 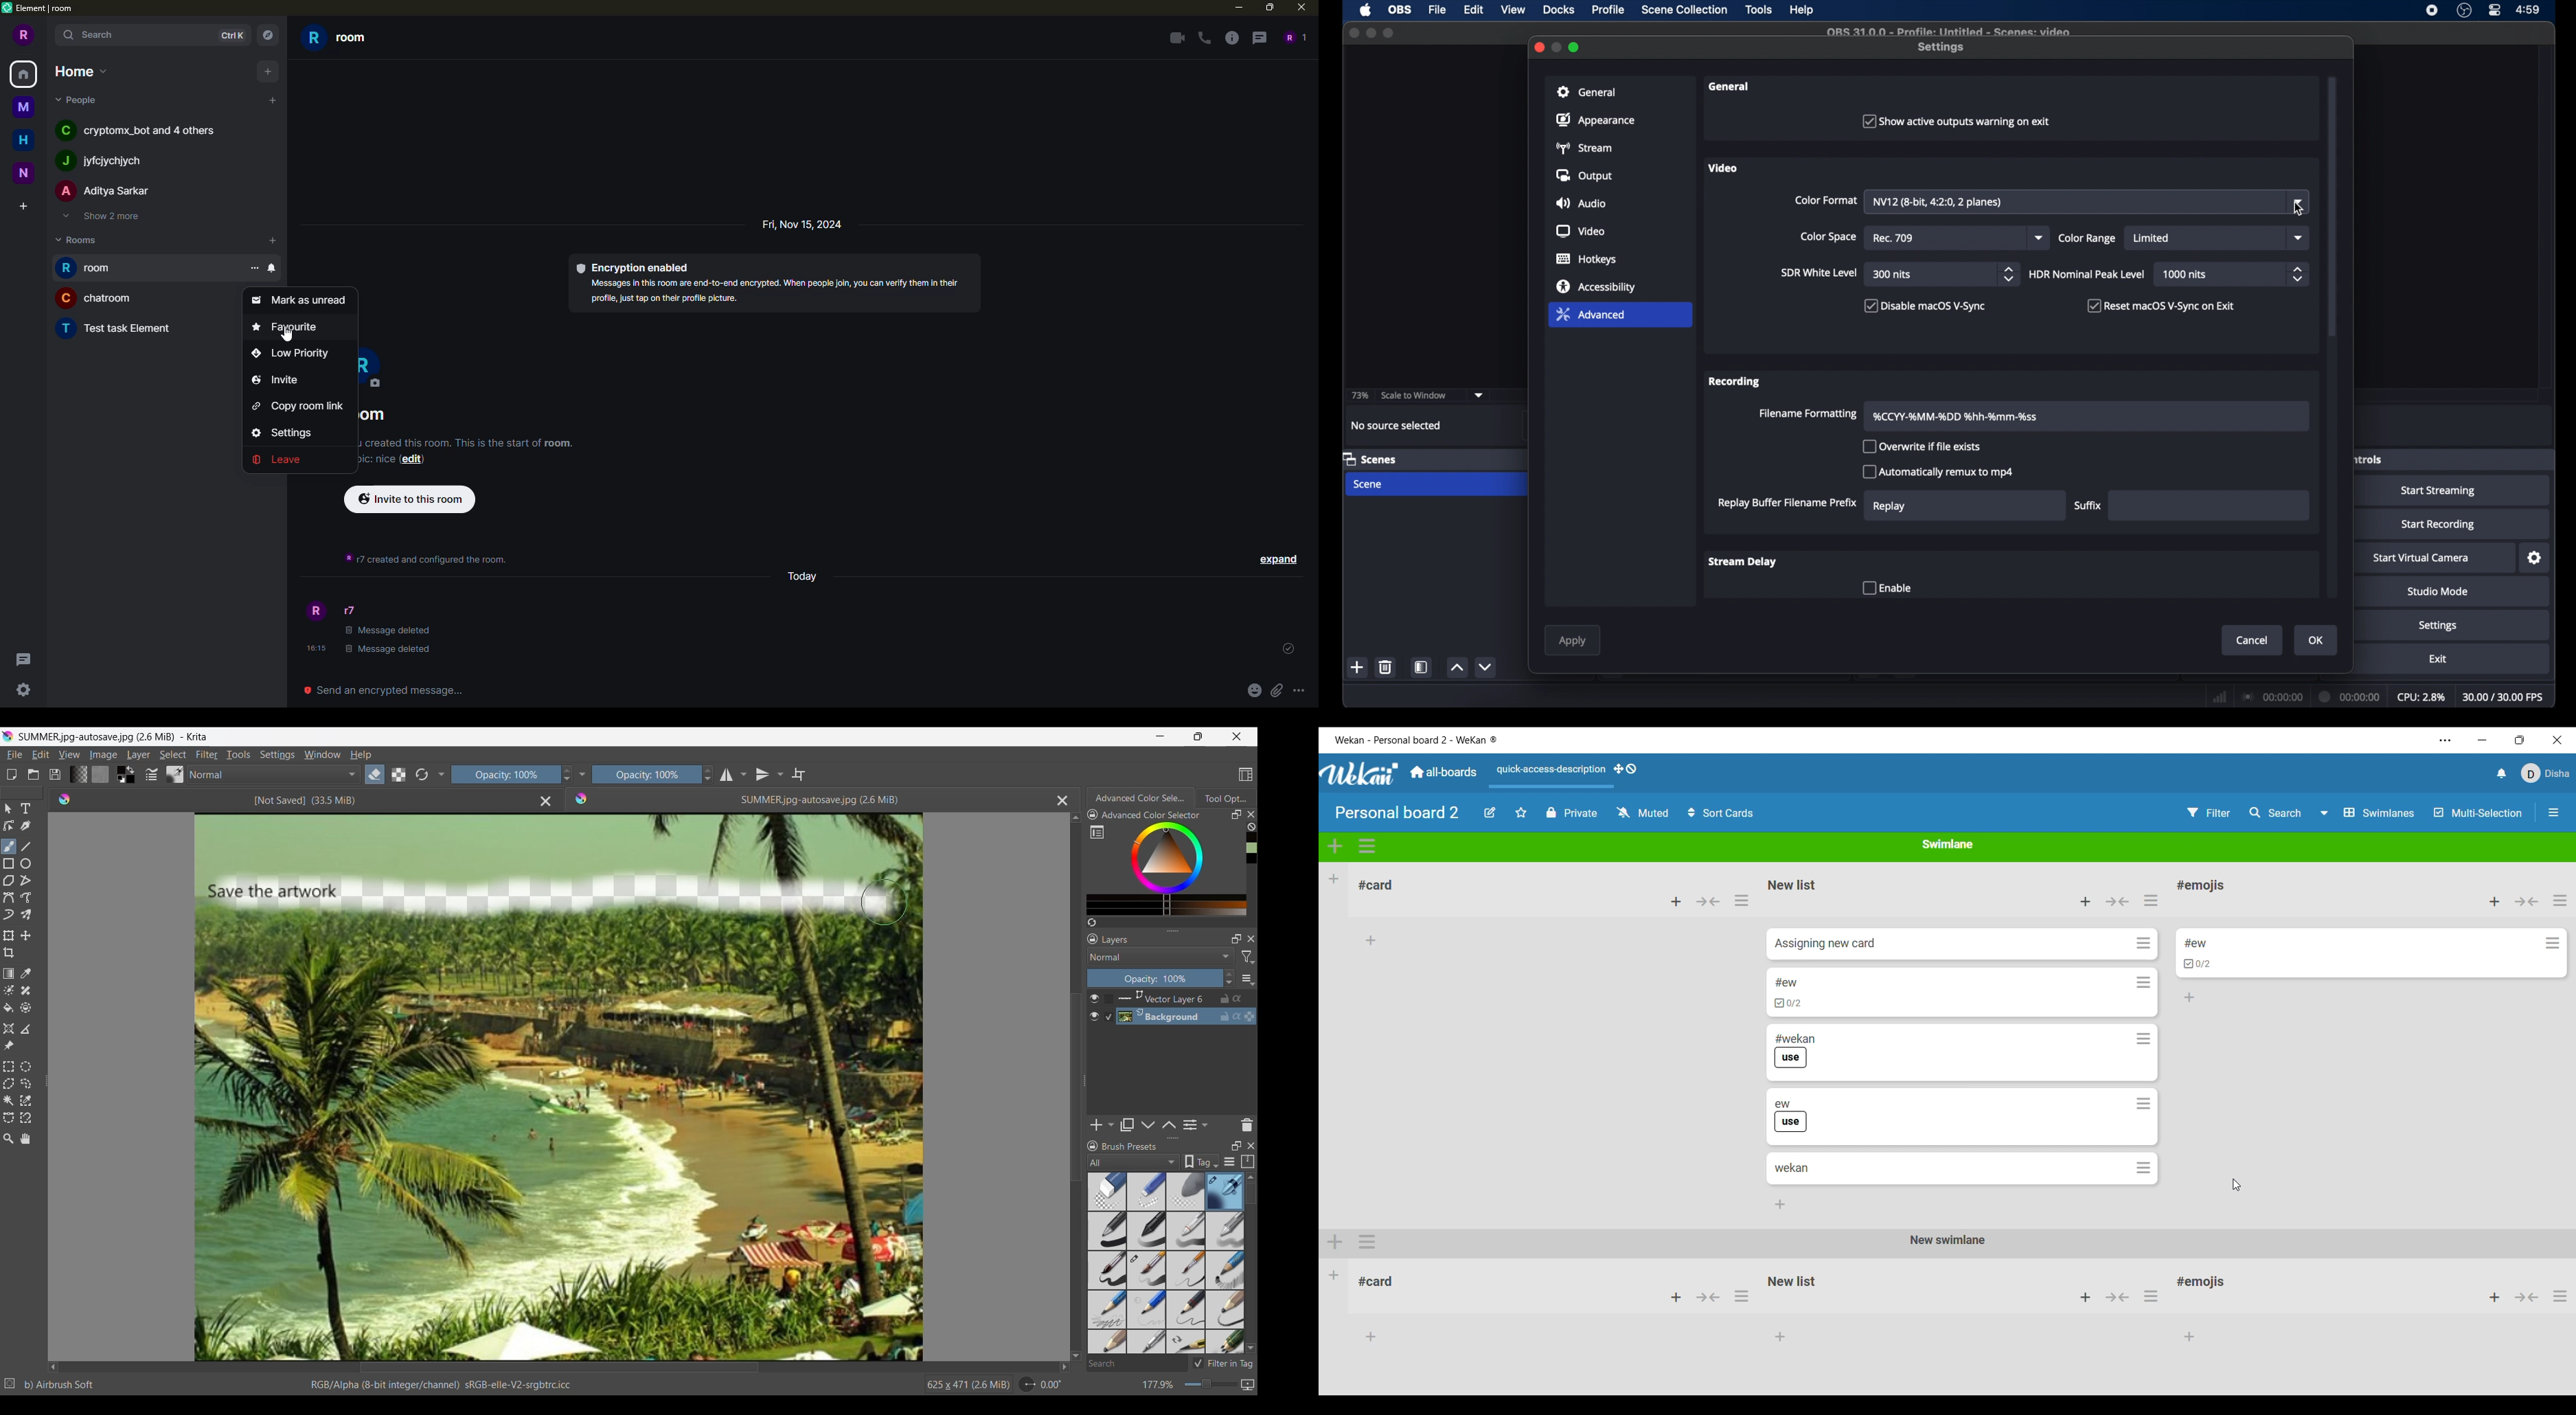 I want to click on apply, so click(x=1574, y=641).